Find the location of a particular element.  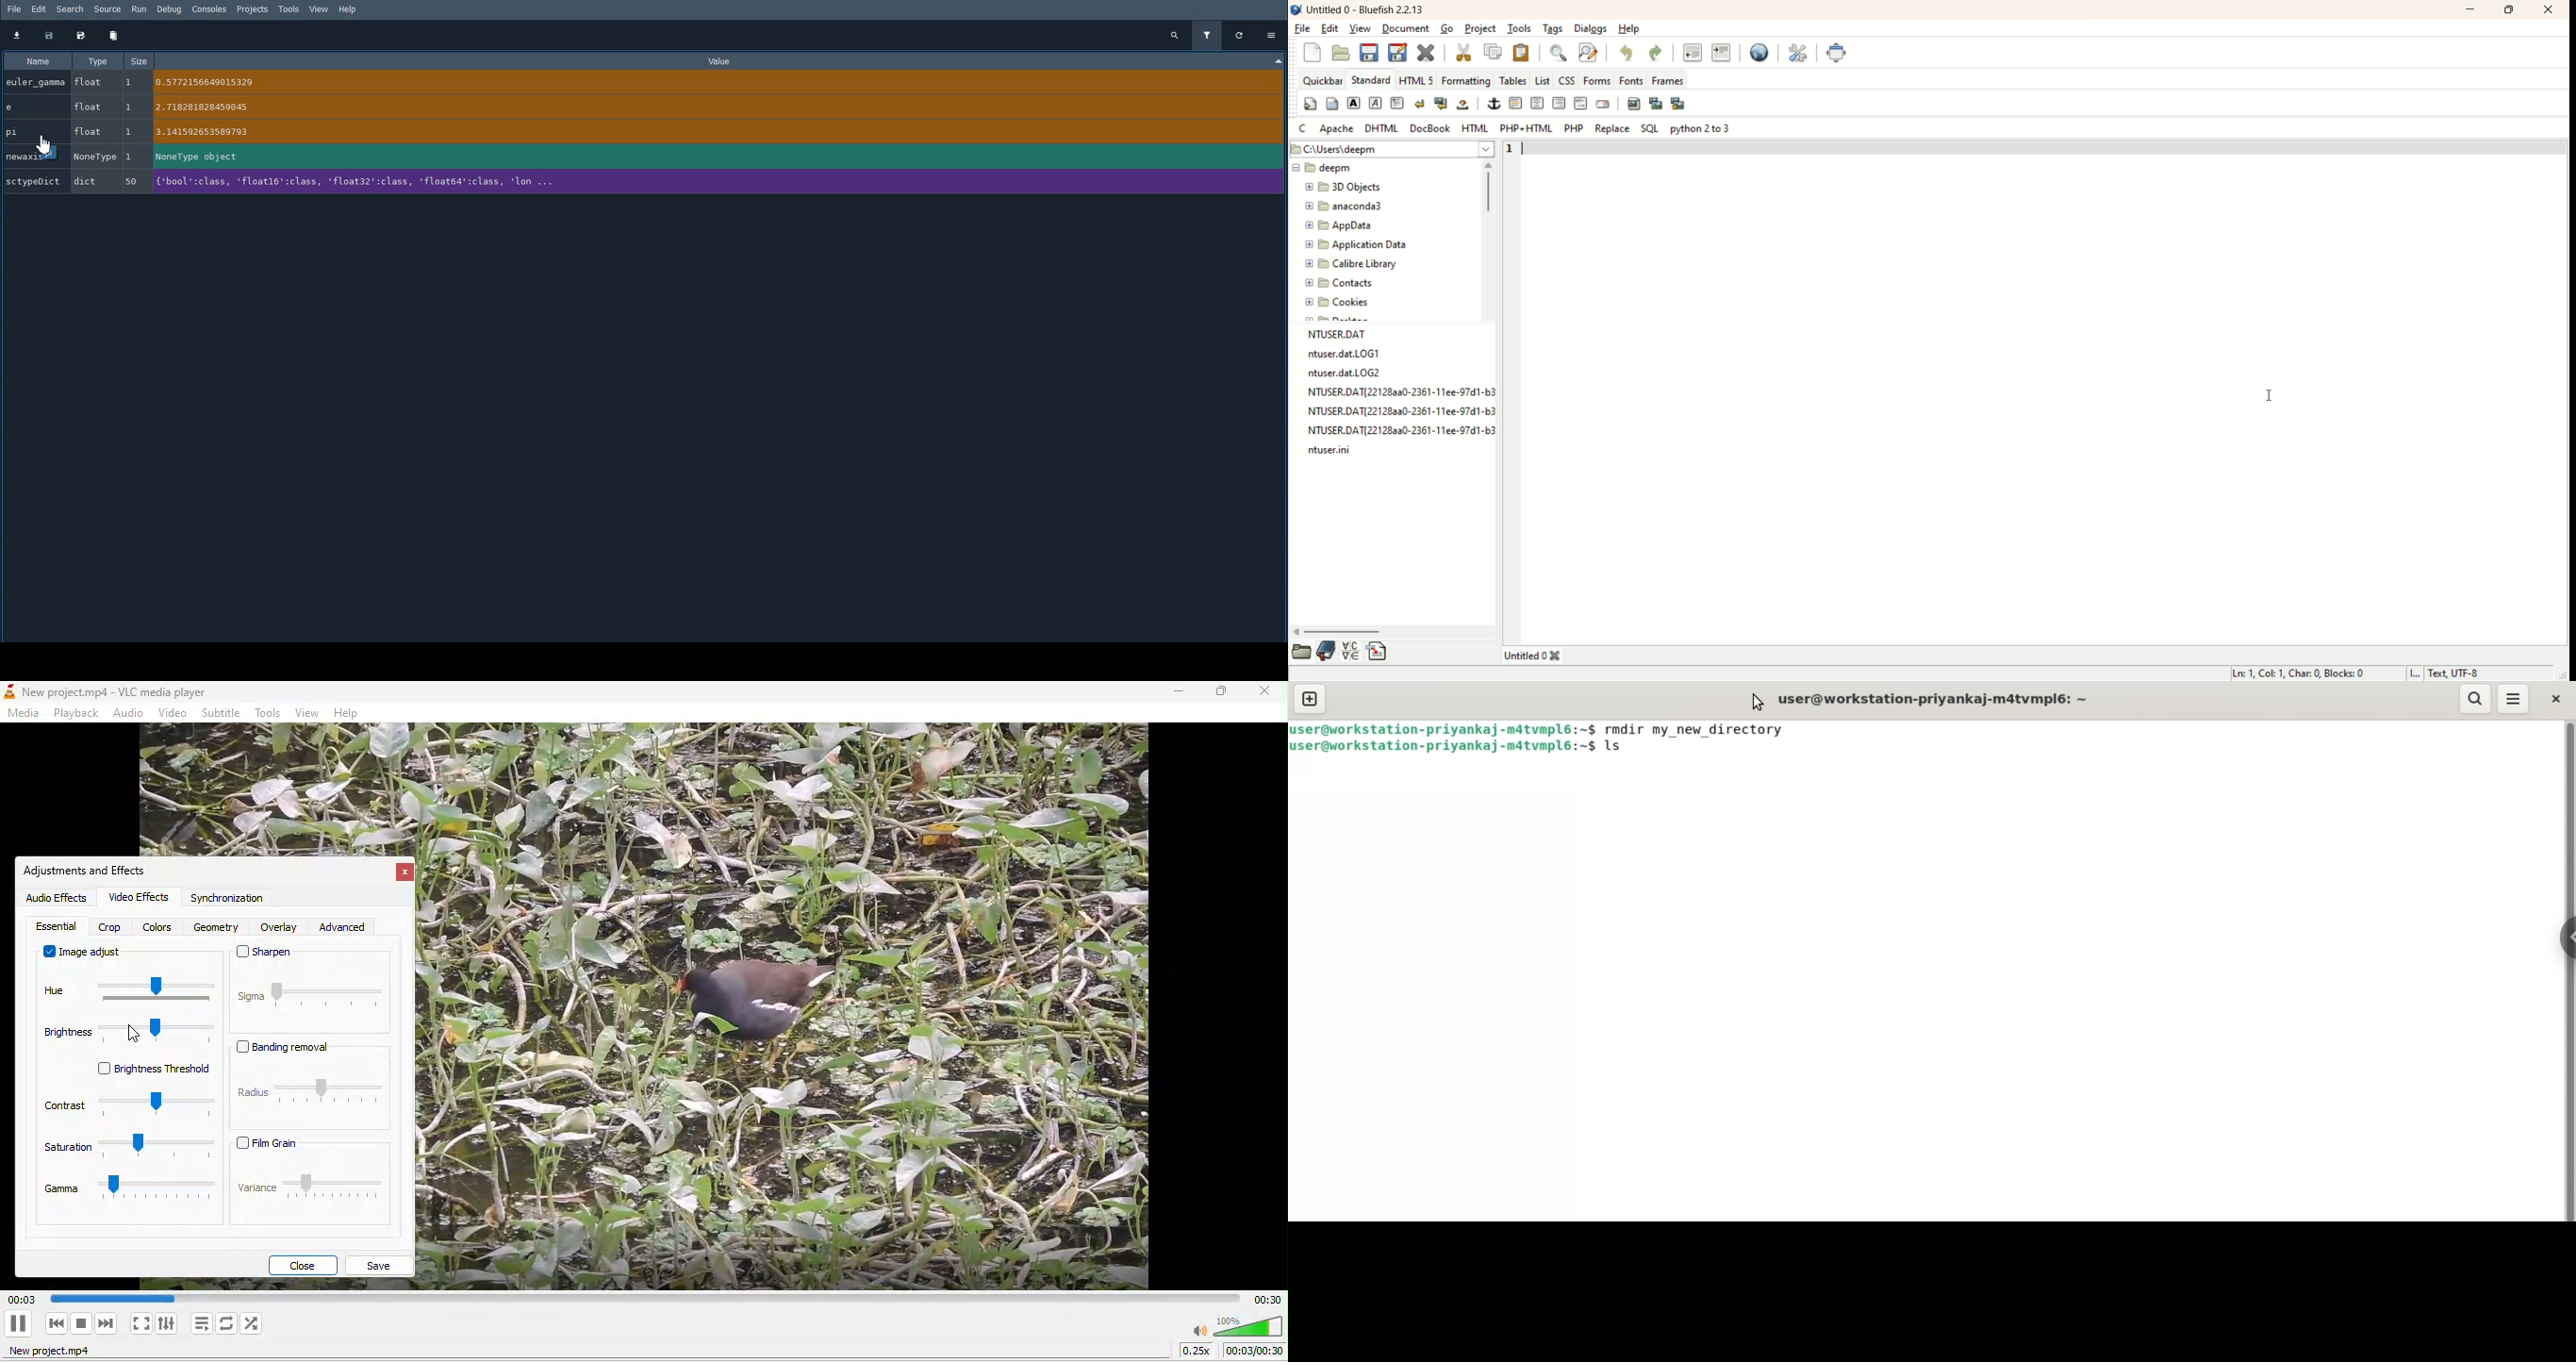

speakers is located at coordinates (1236, 1326).